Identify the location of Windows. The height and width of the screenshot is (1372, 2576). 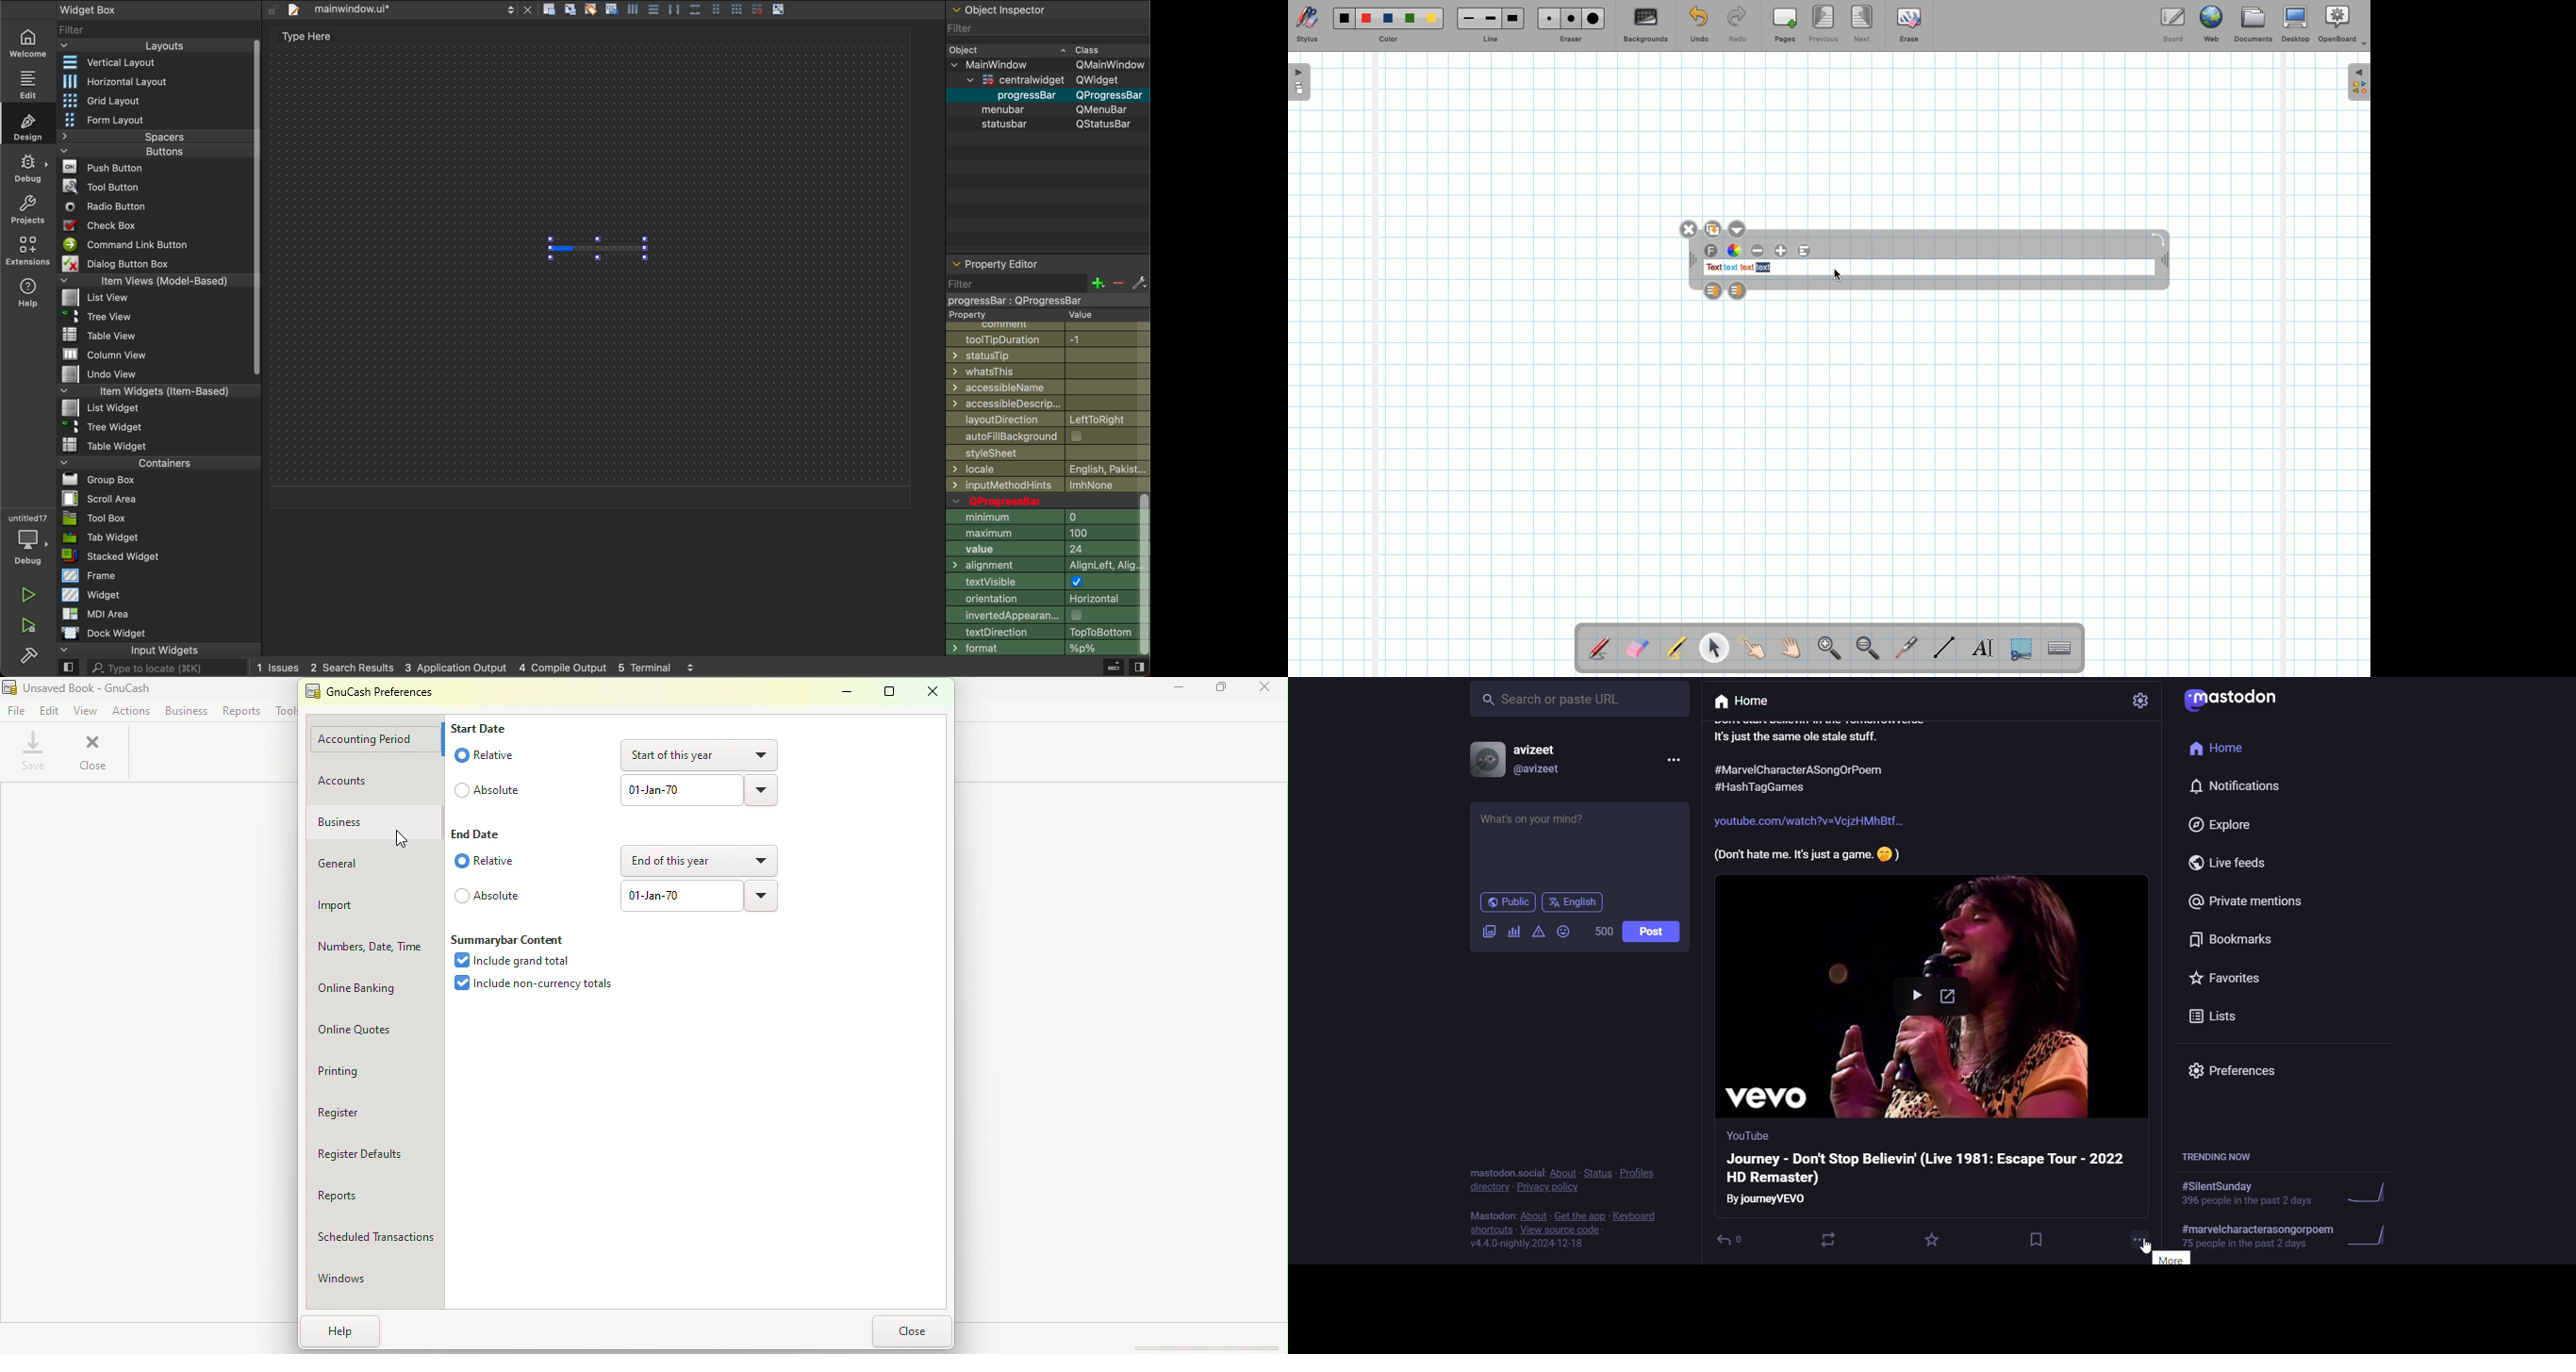
(372, 1278).